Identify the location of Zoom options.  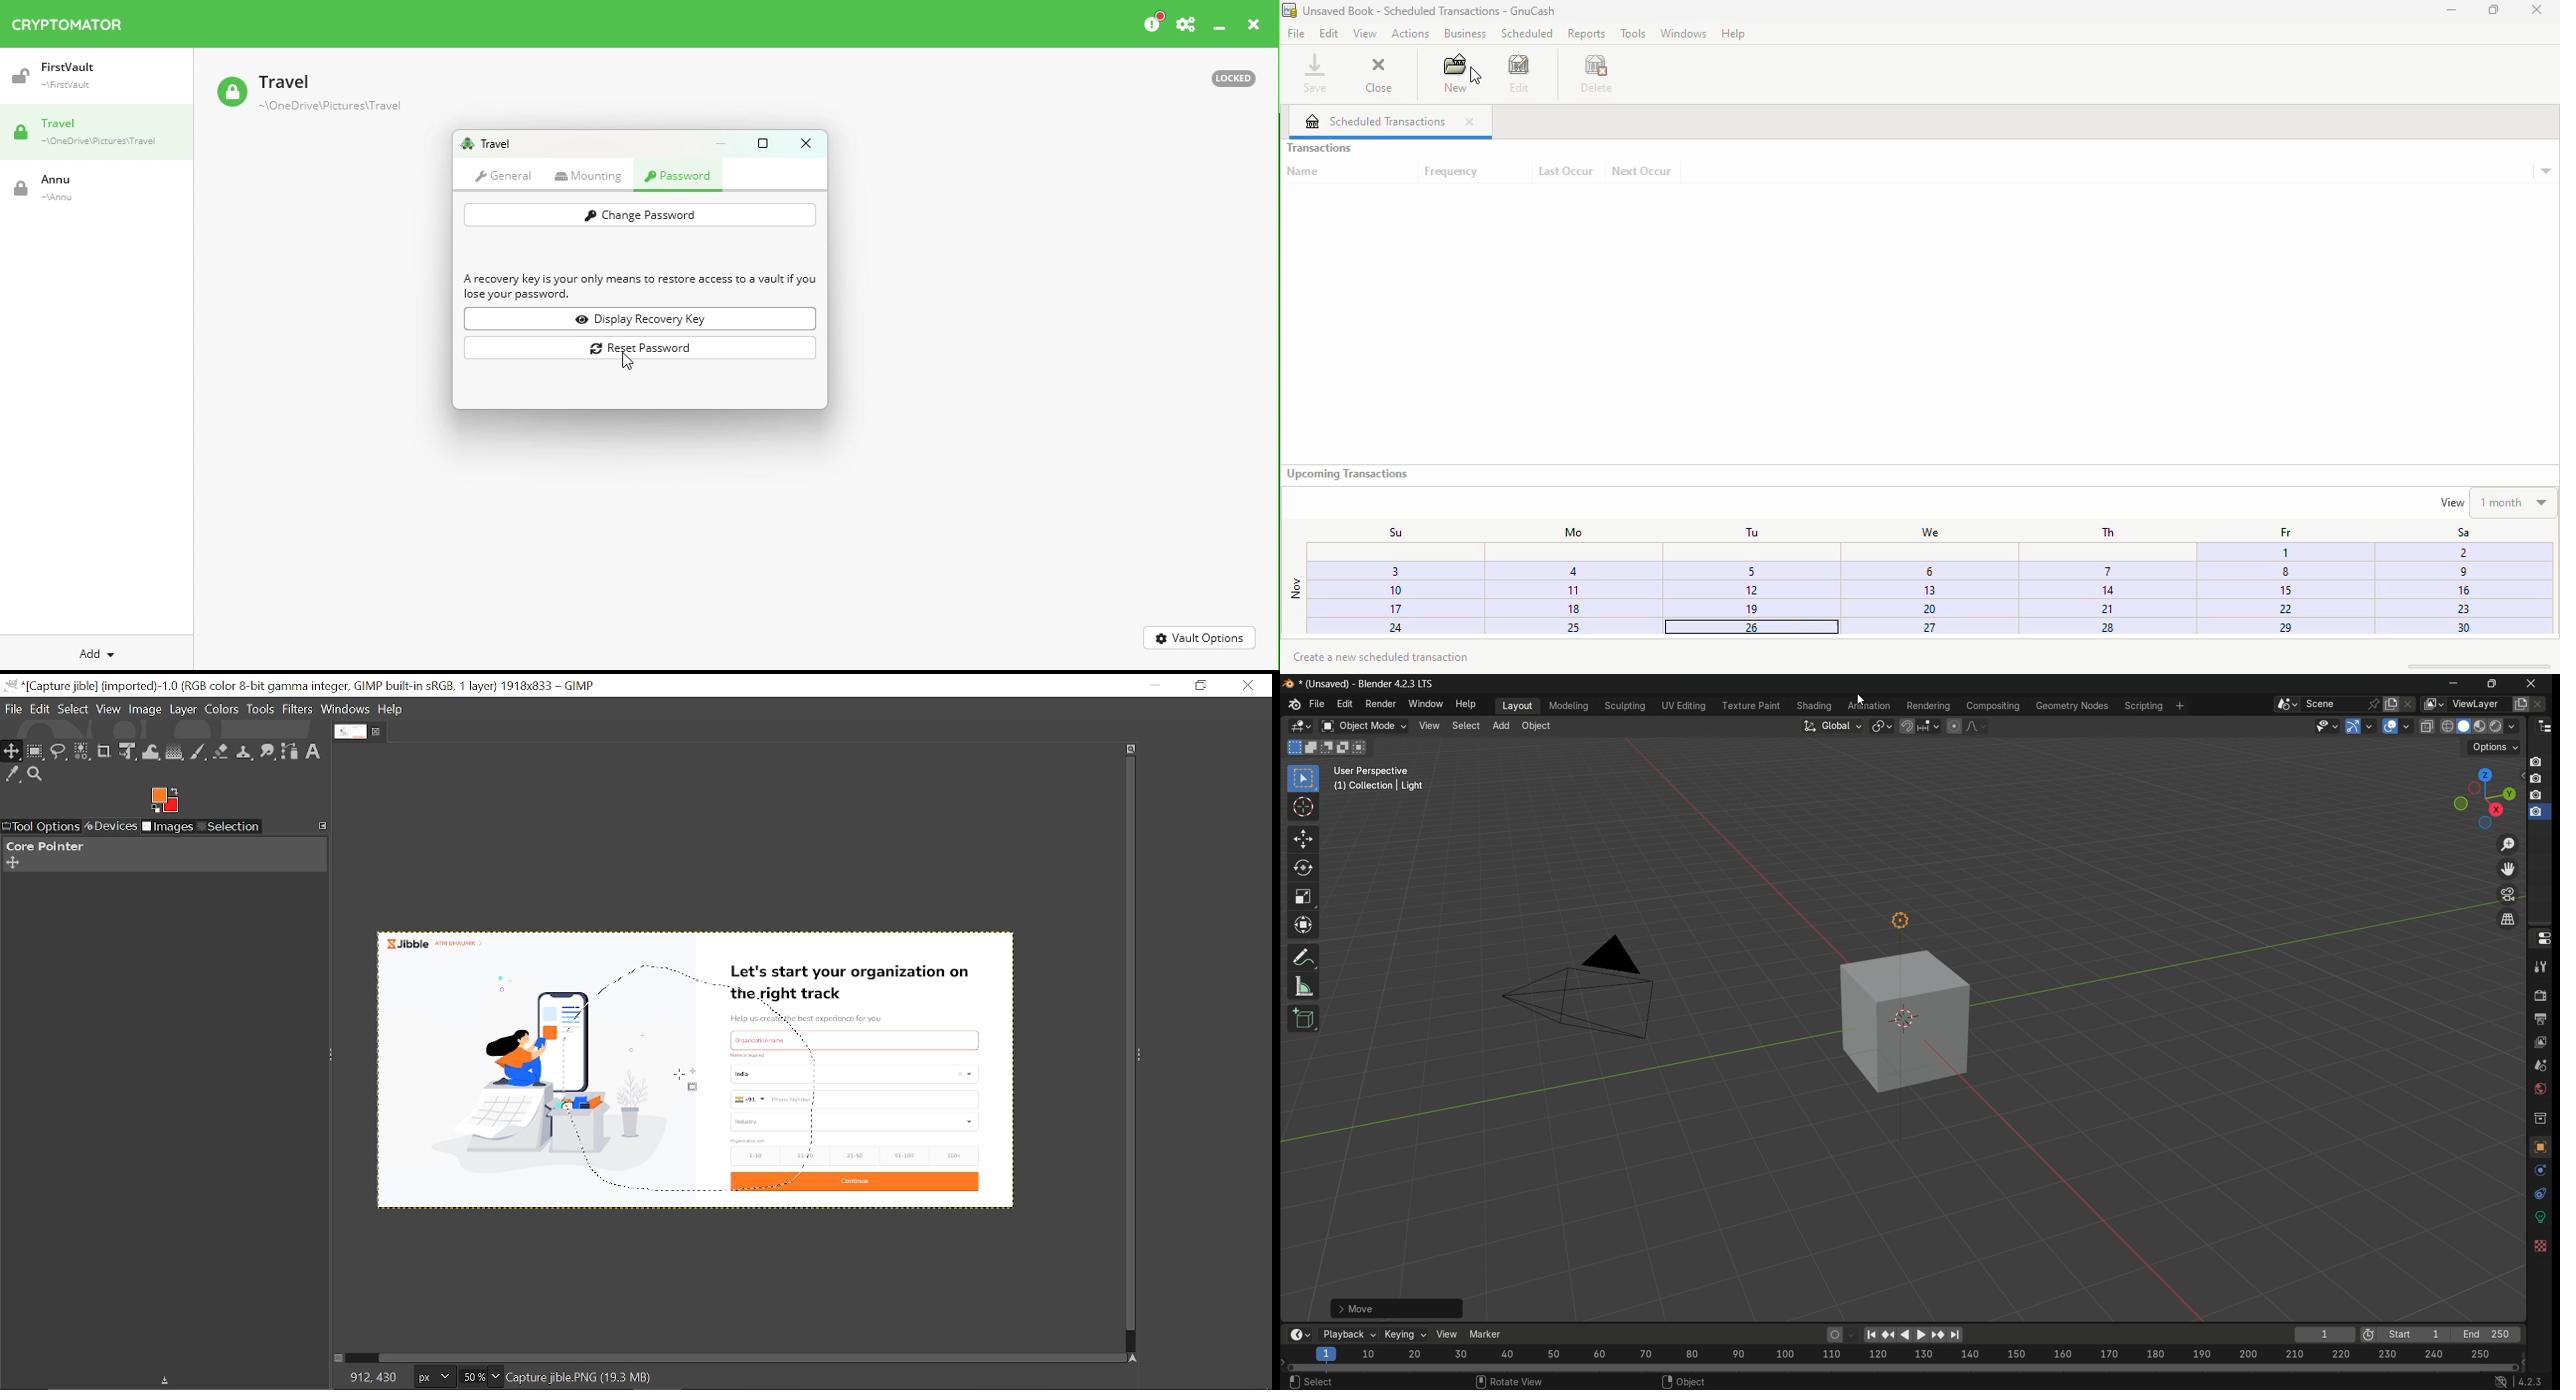
(494, 1377).